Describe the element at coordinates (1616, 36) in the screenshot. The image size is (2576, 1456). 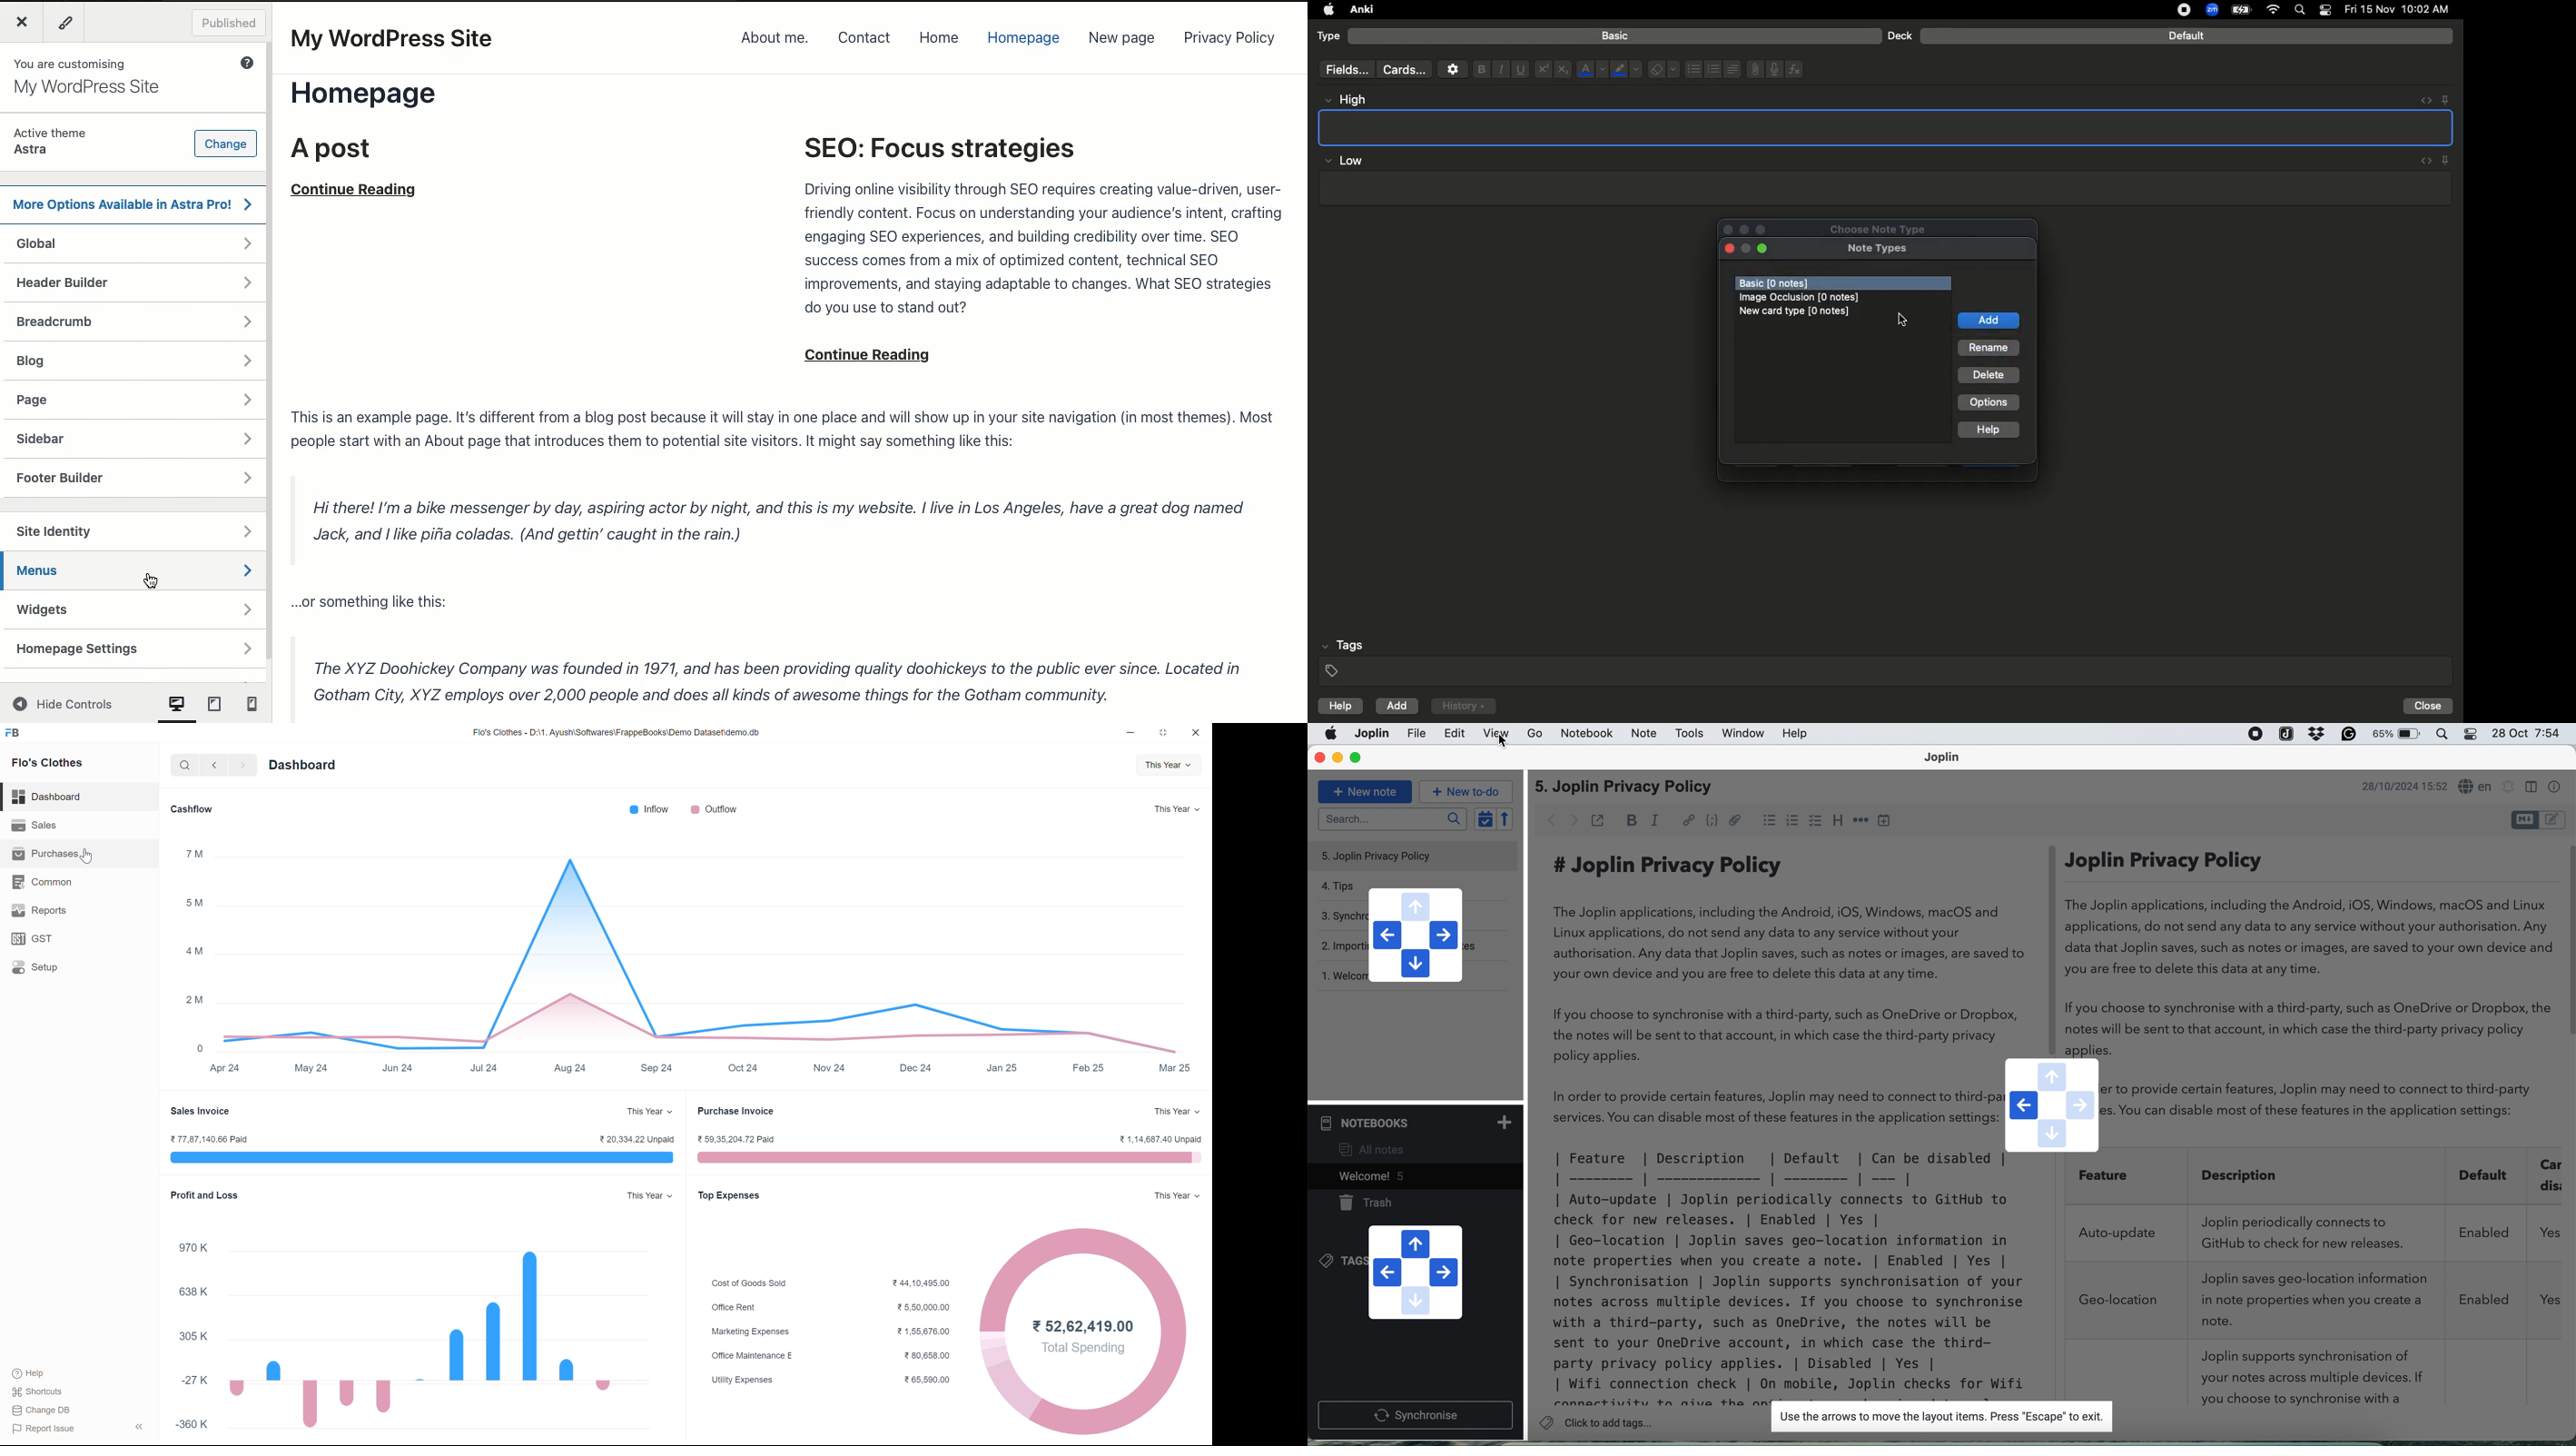
I see `Basic` at that location.